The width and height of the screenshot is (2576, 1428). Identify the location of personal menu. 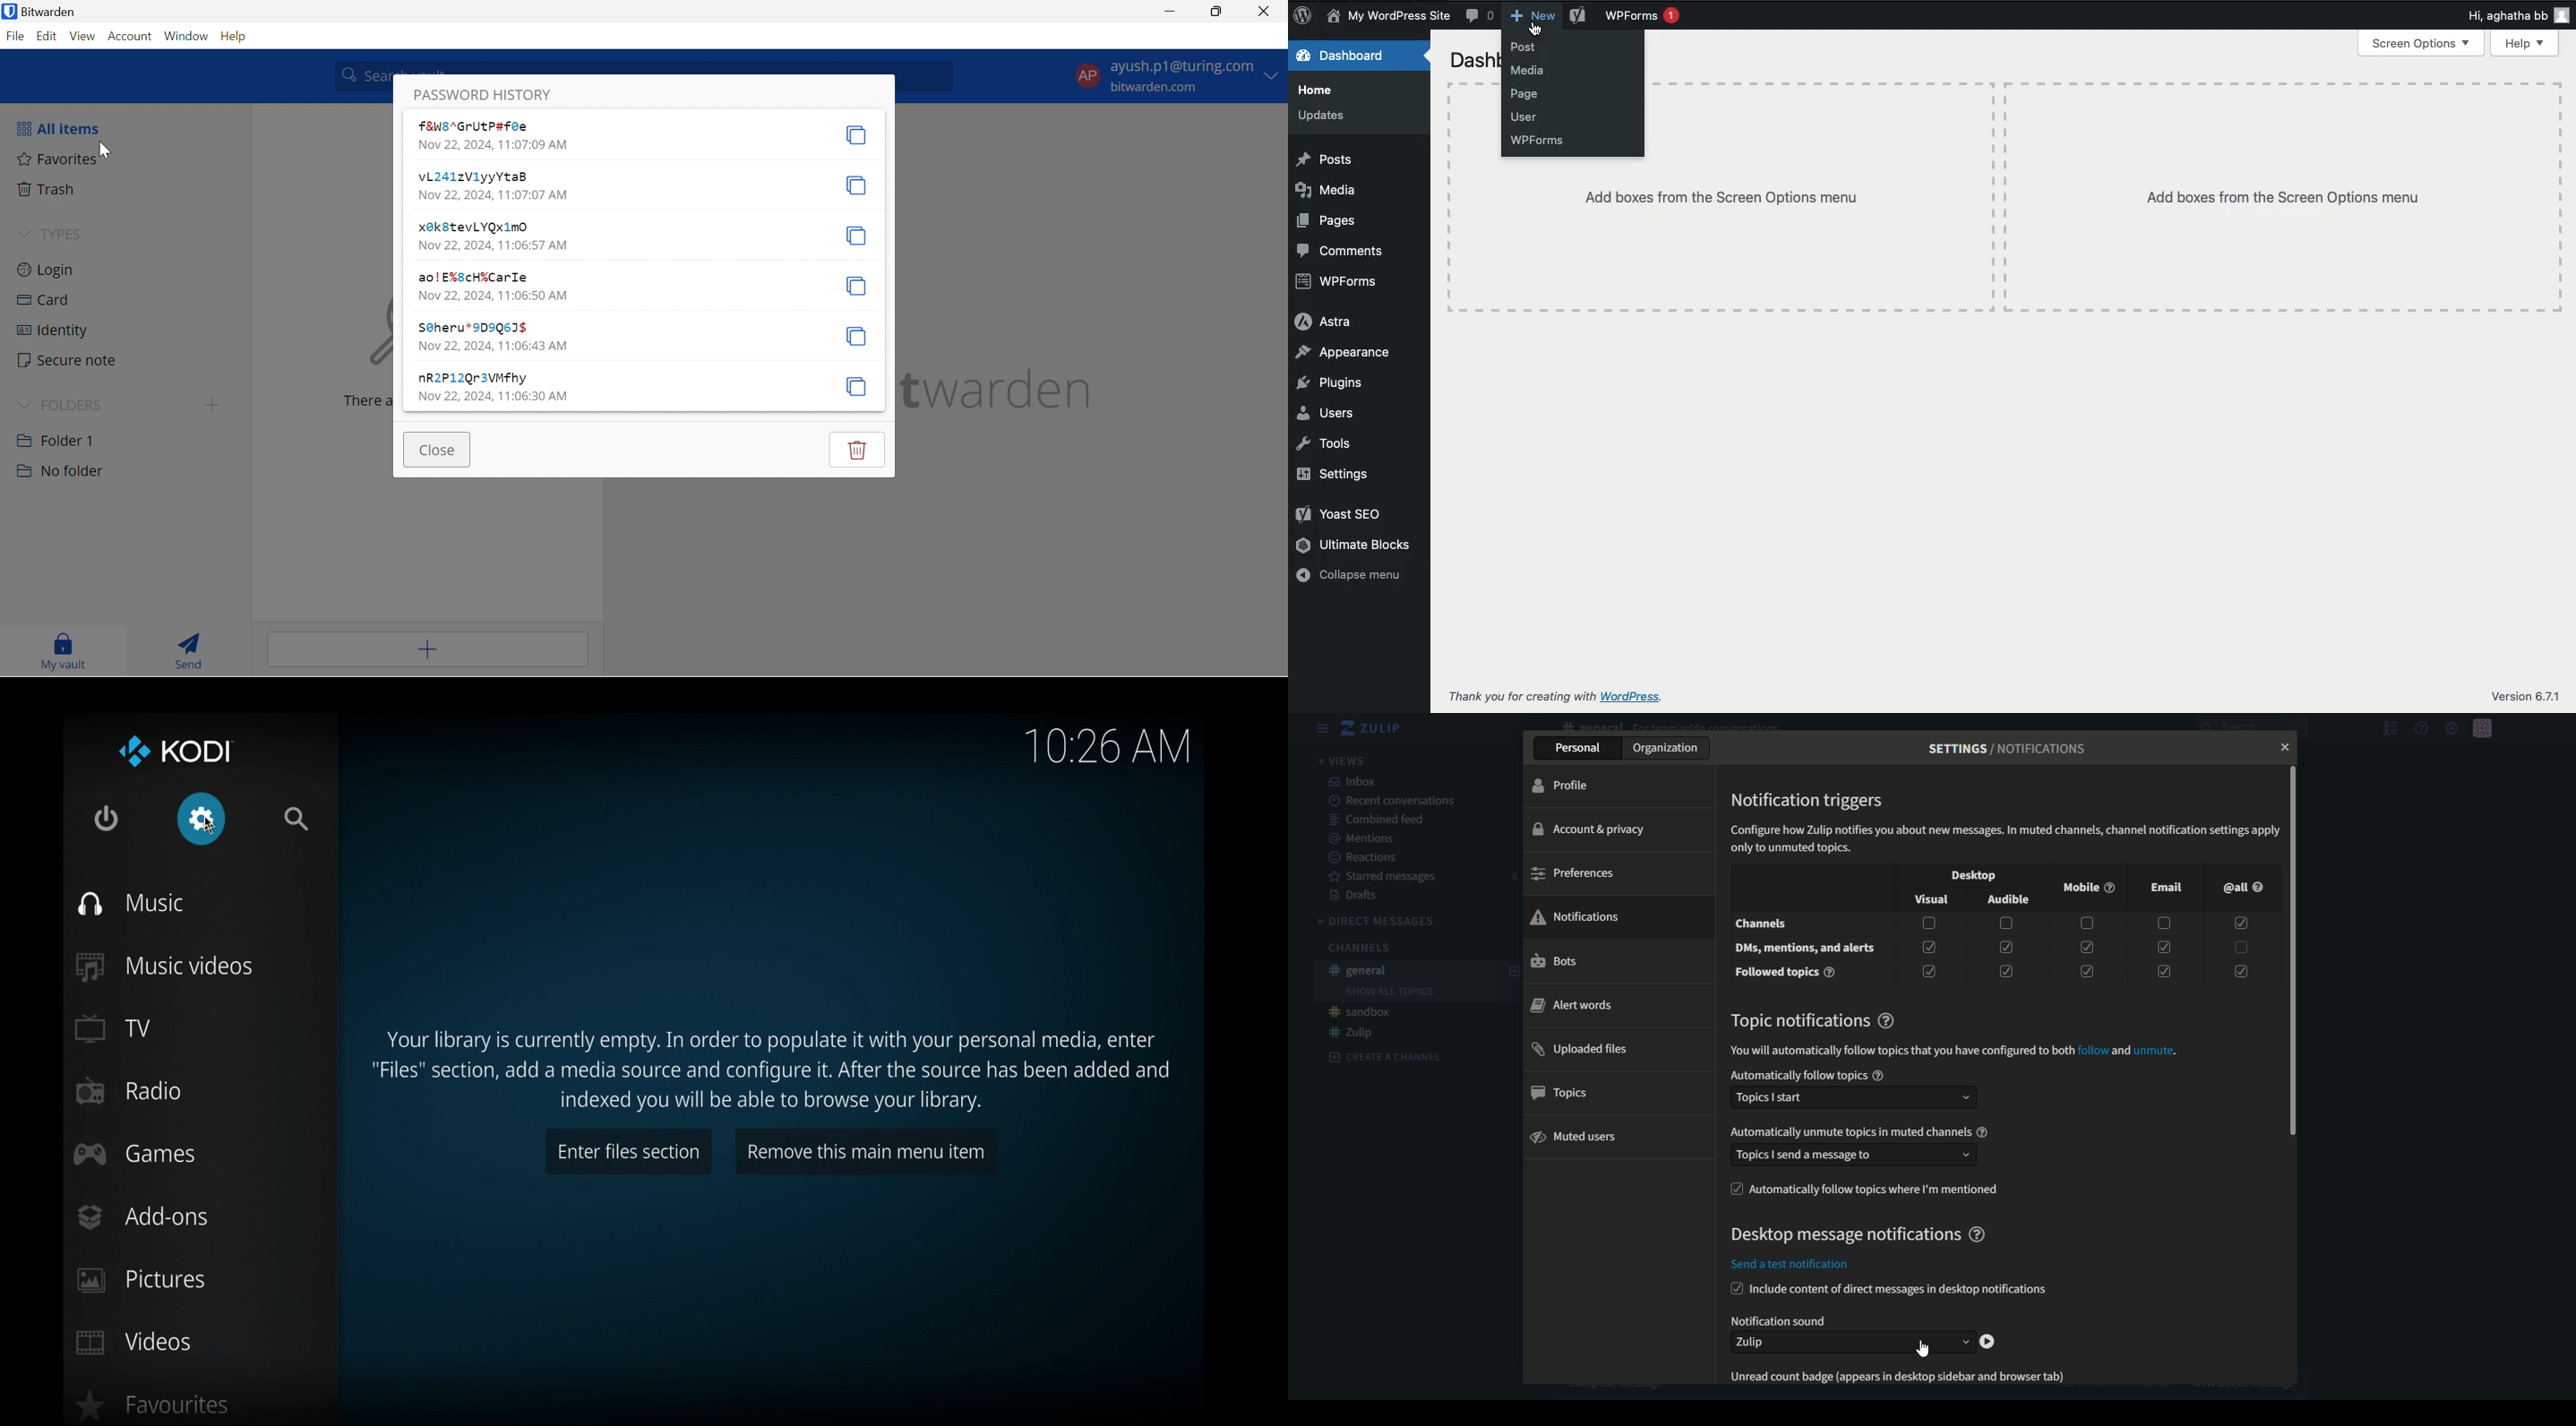
(2484, 727).